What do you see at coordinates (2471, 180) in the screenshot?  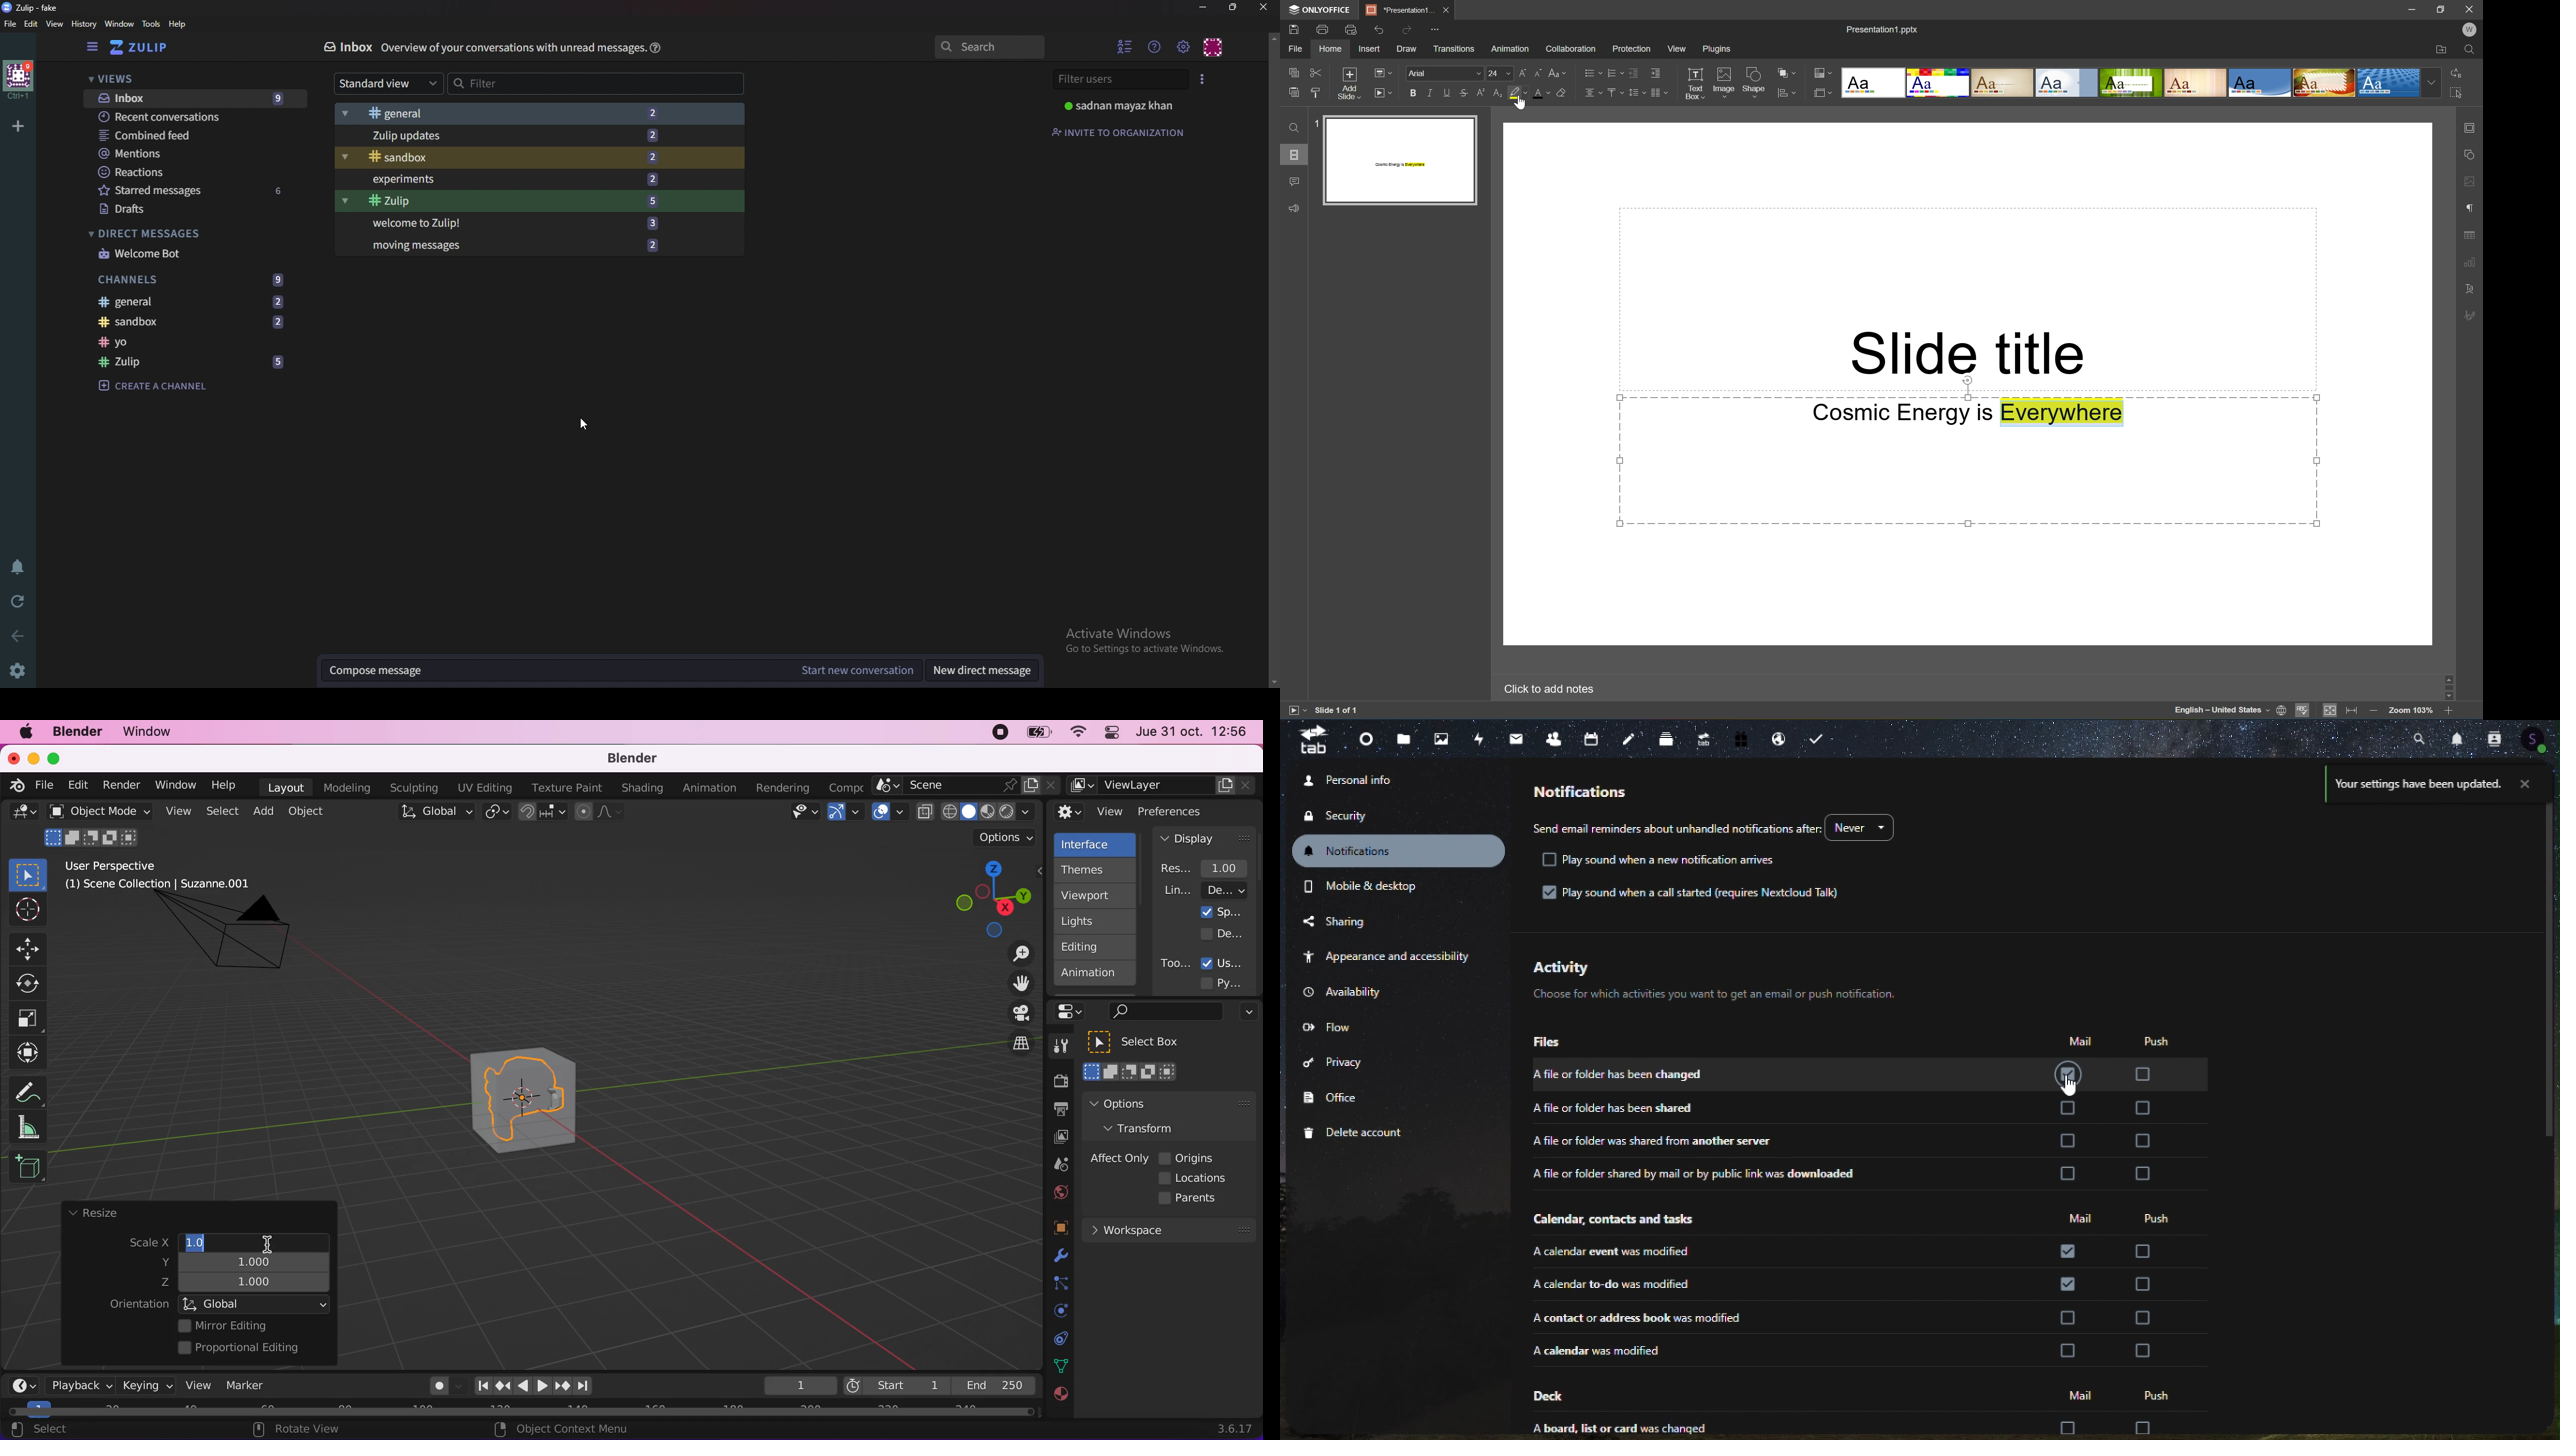 I see `Image settings` at bounding box center [2471, 180].